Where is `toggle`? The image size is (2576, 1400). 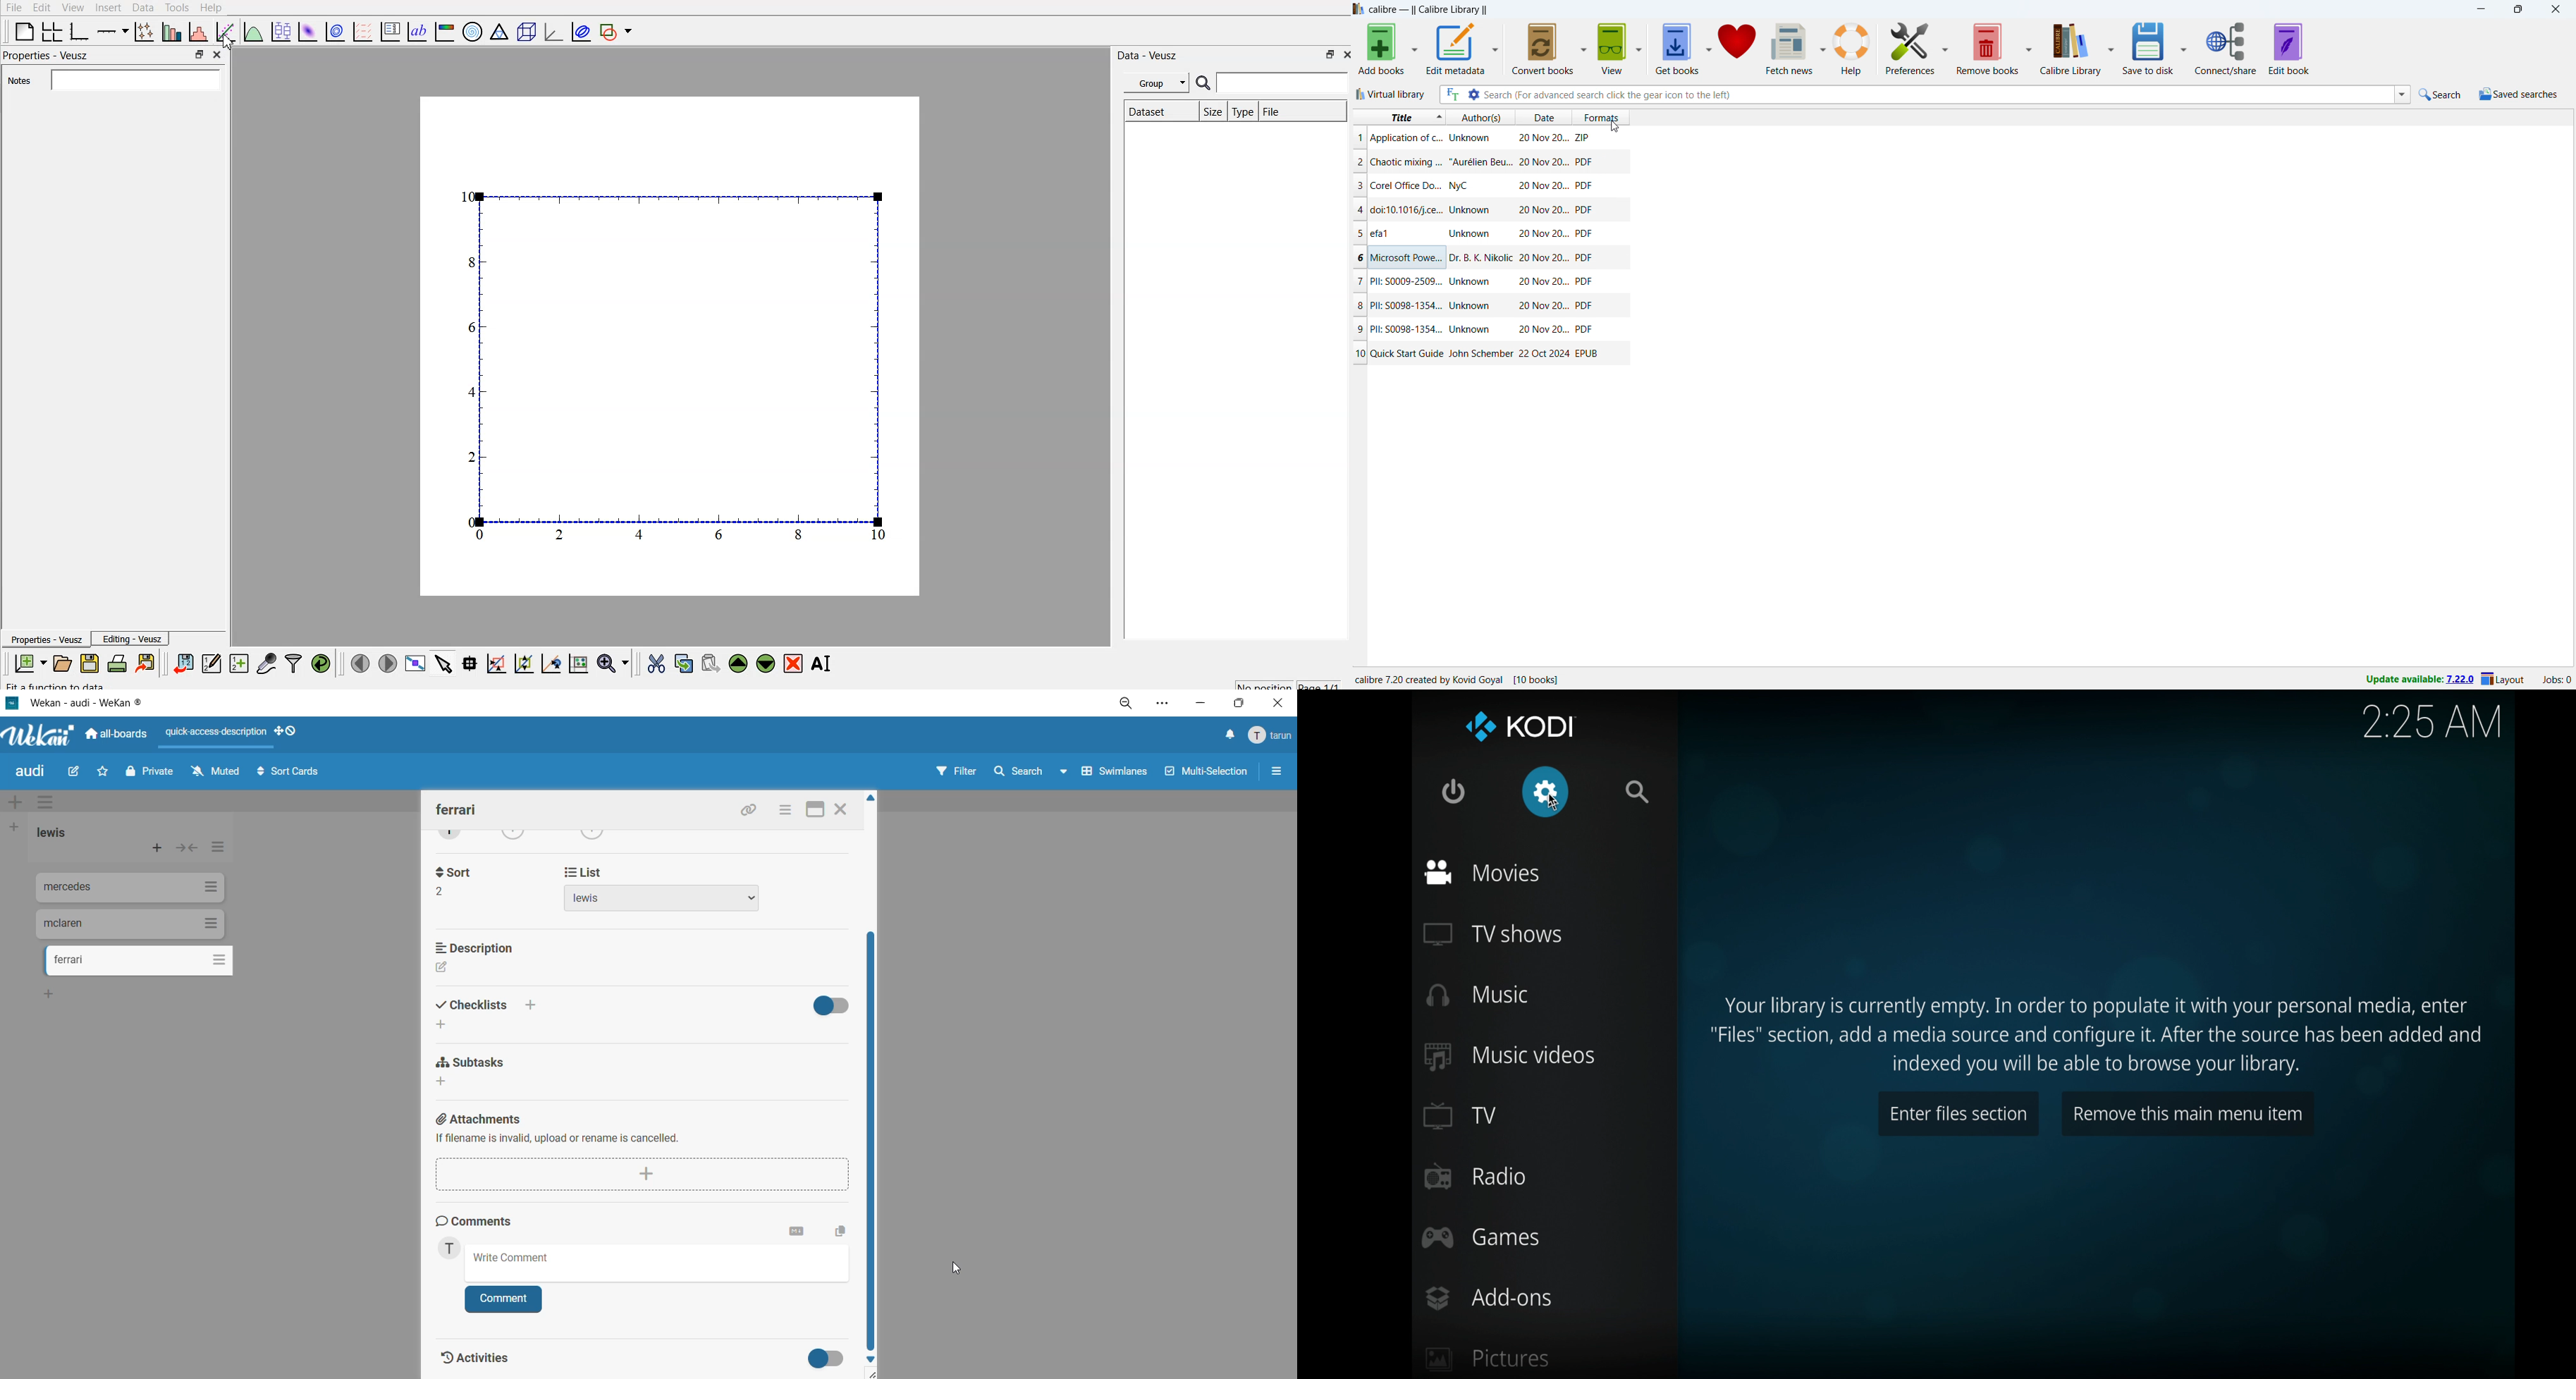 toggle is located at coordinates (823, 1359).